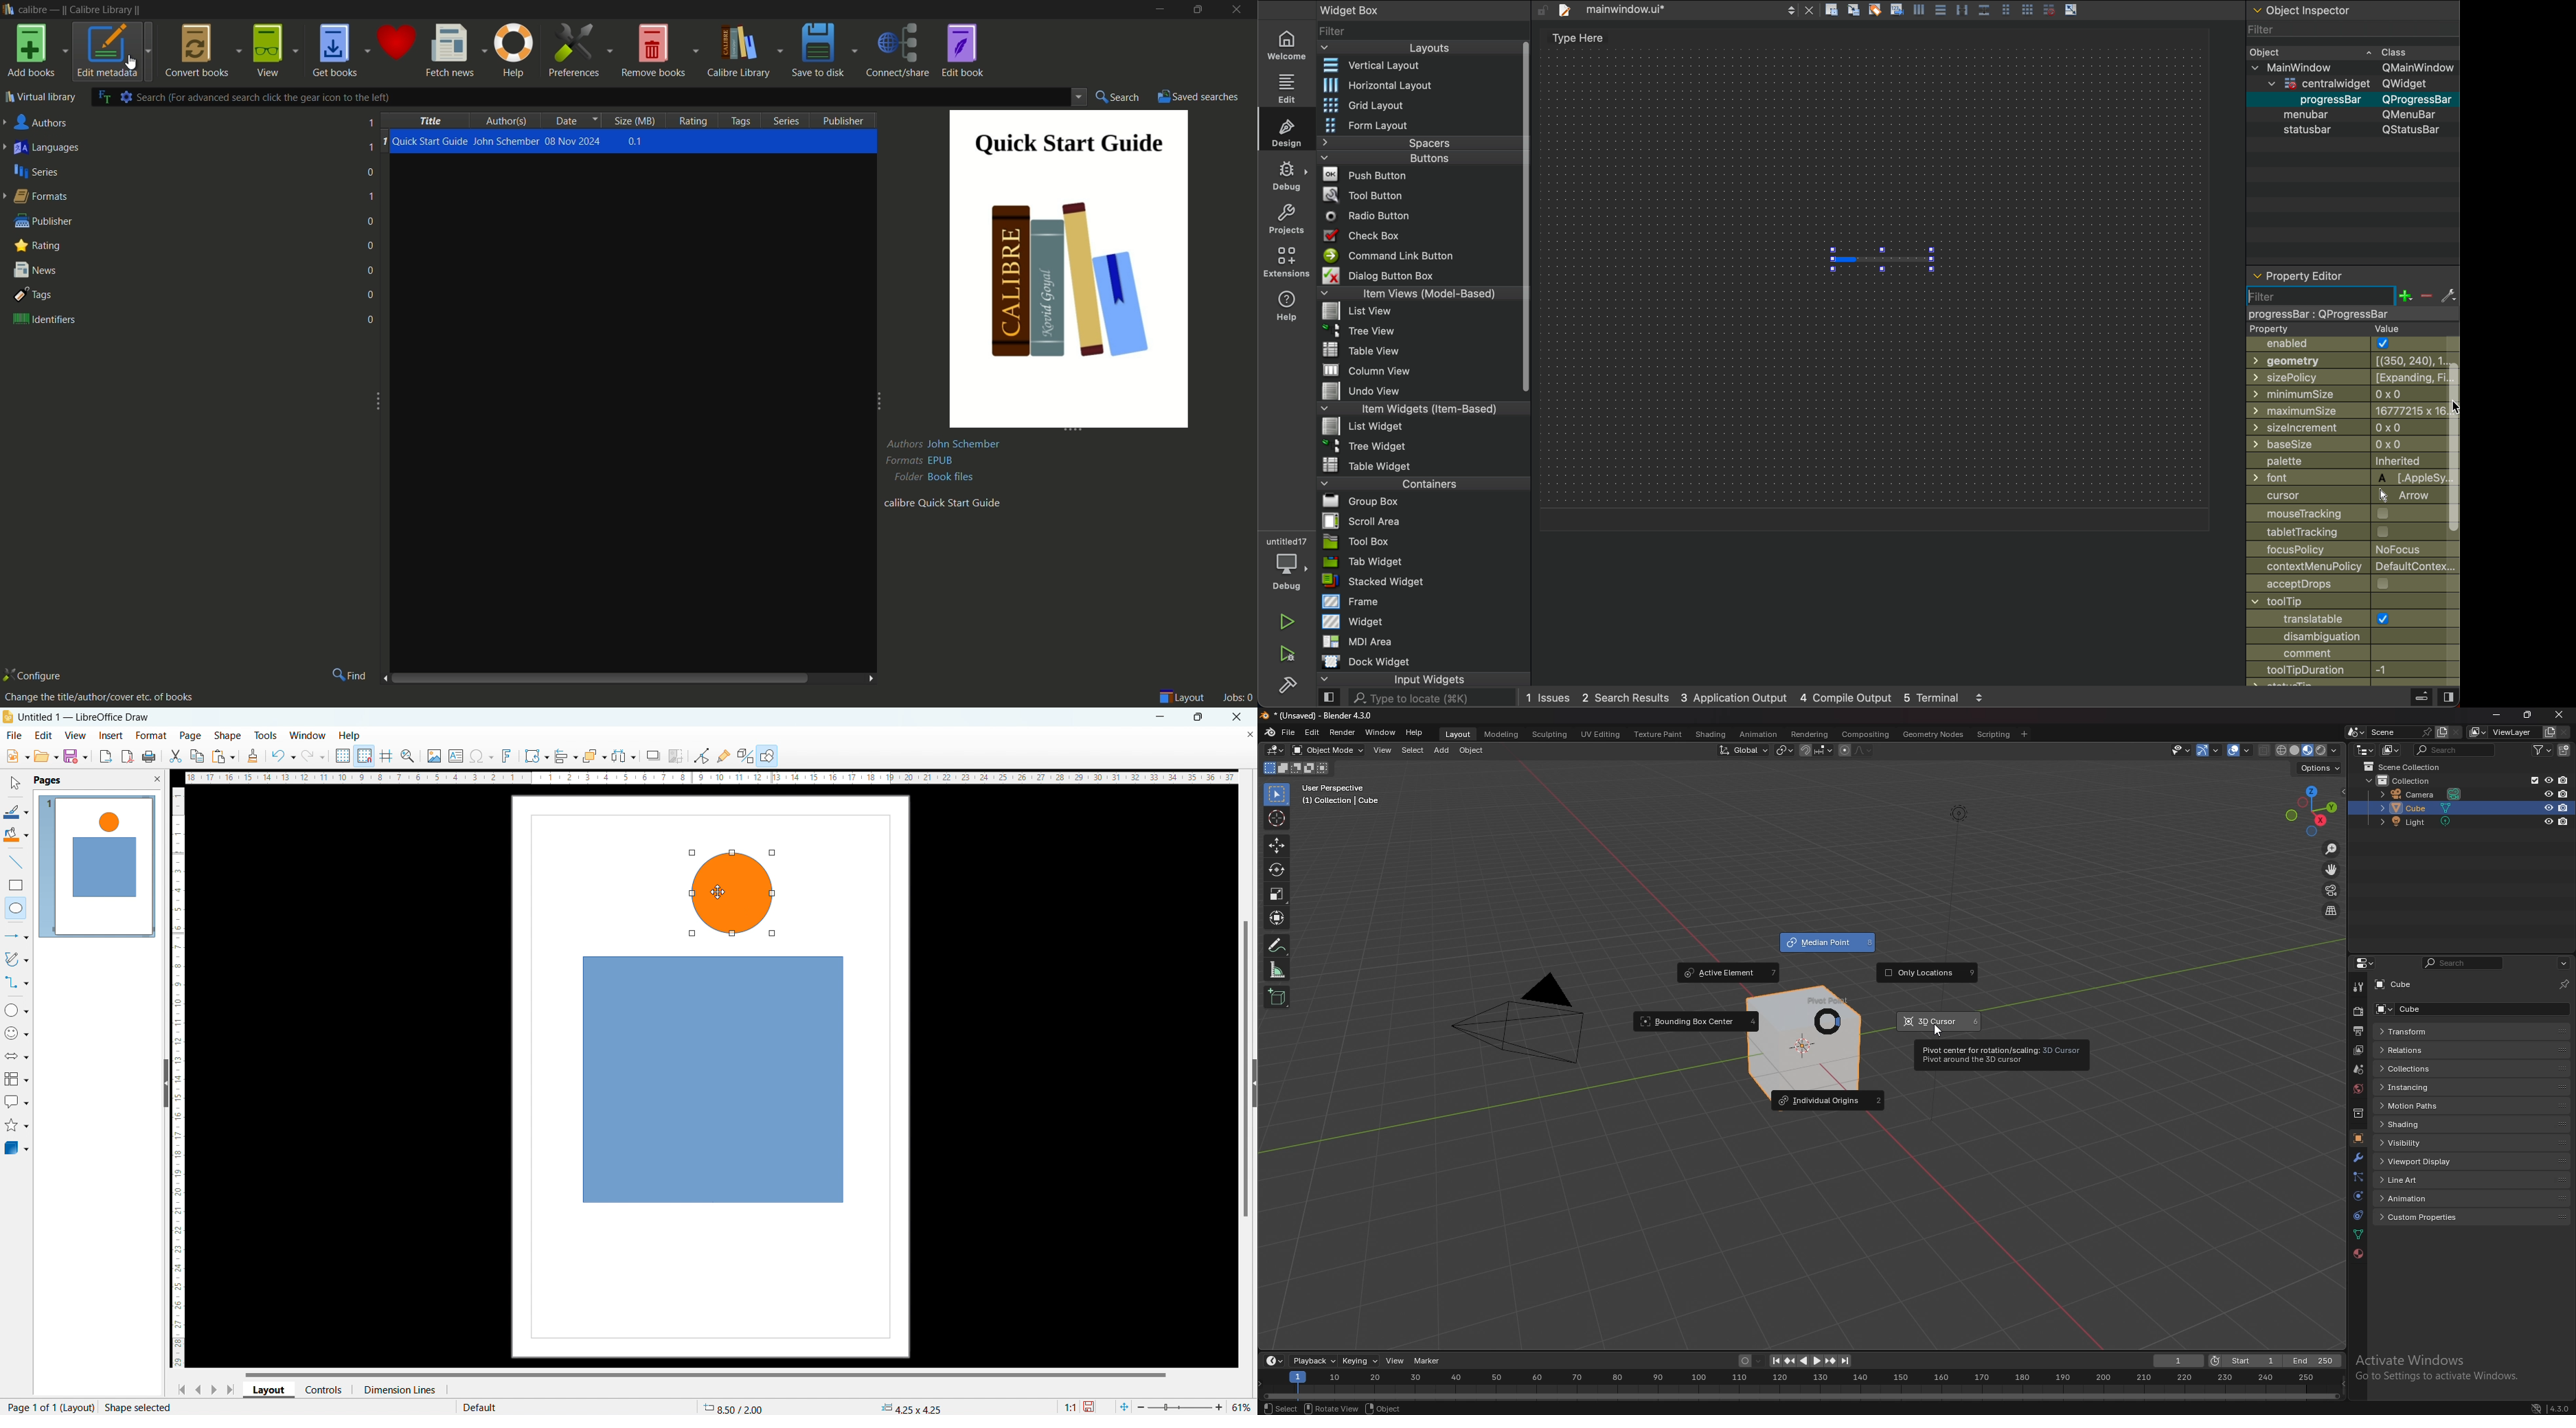  Describe the element at coordinates (884, 399) in the screenshot. I see `expand` at that location.